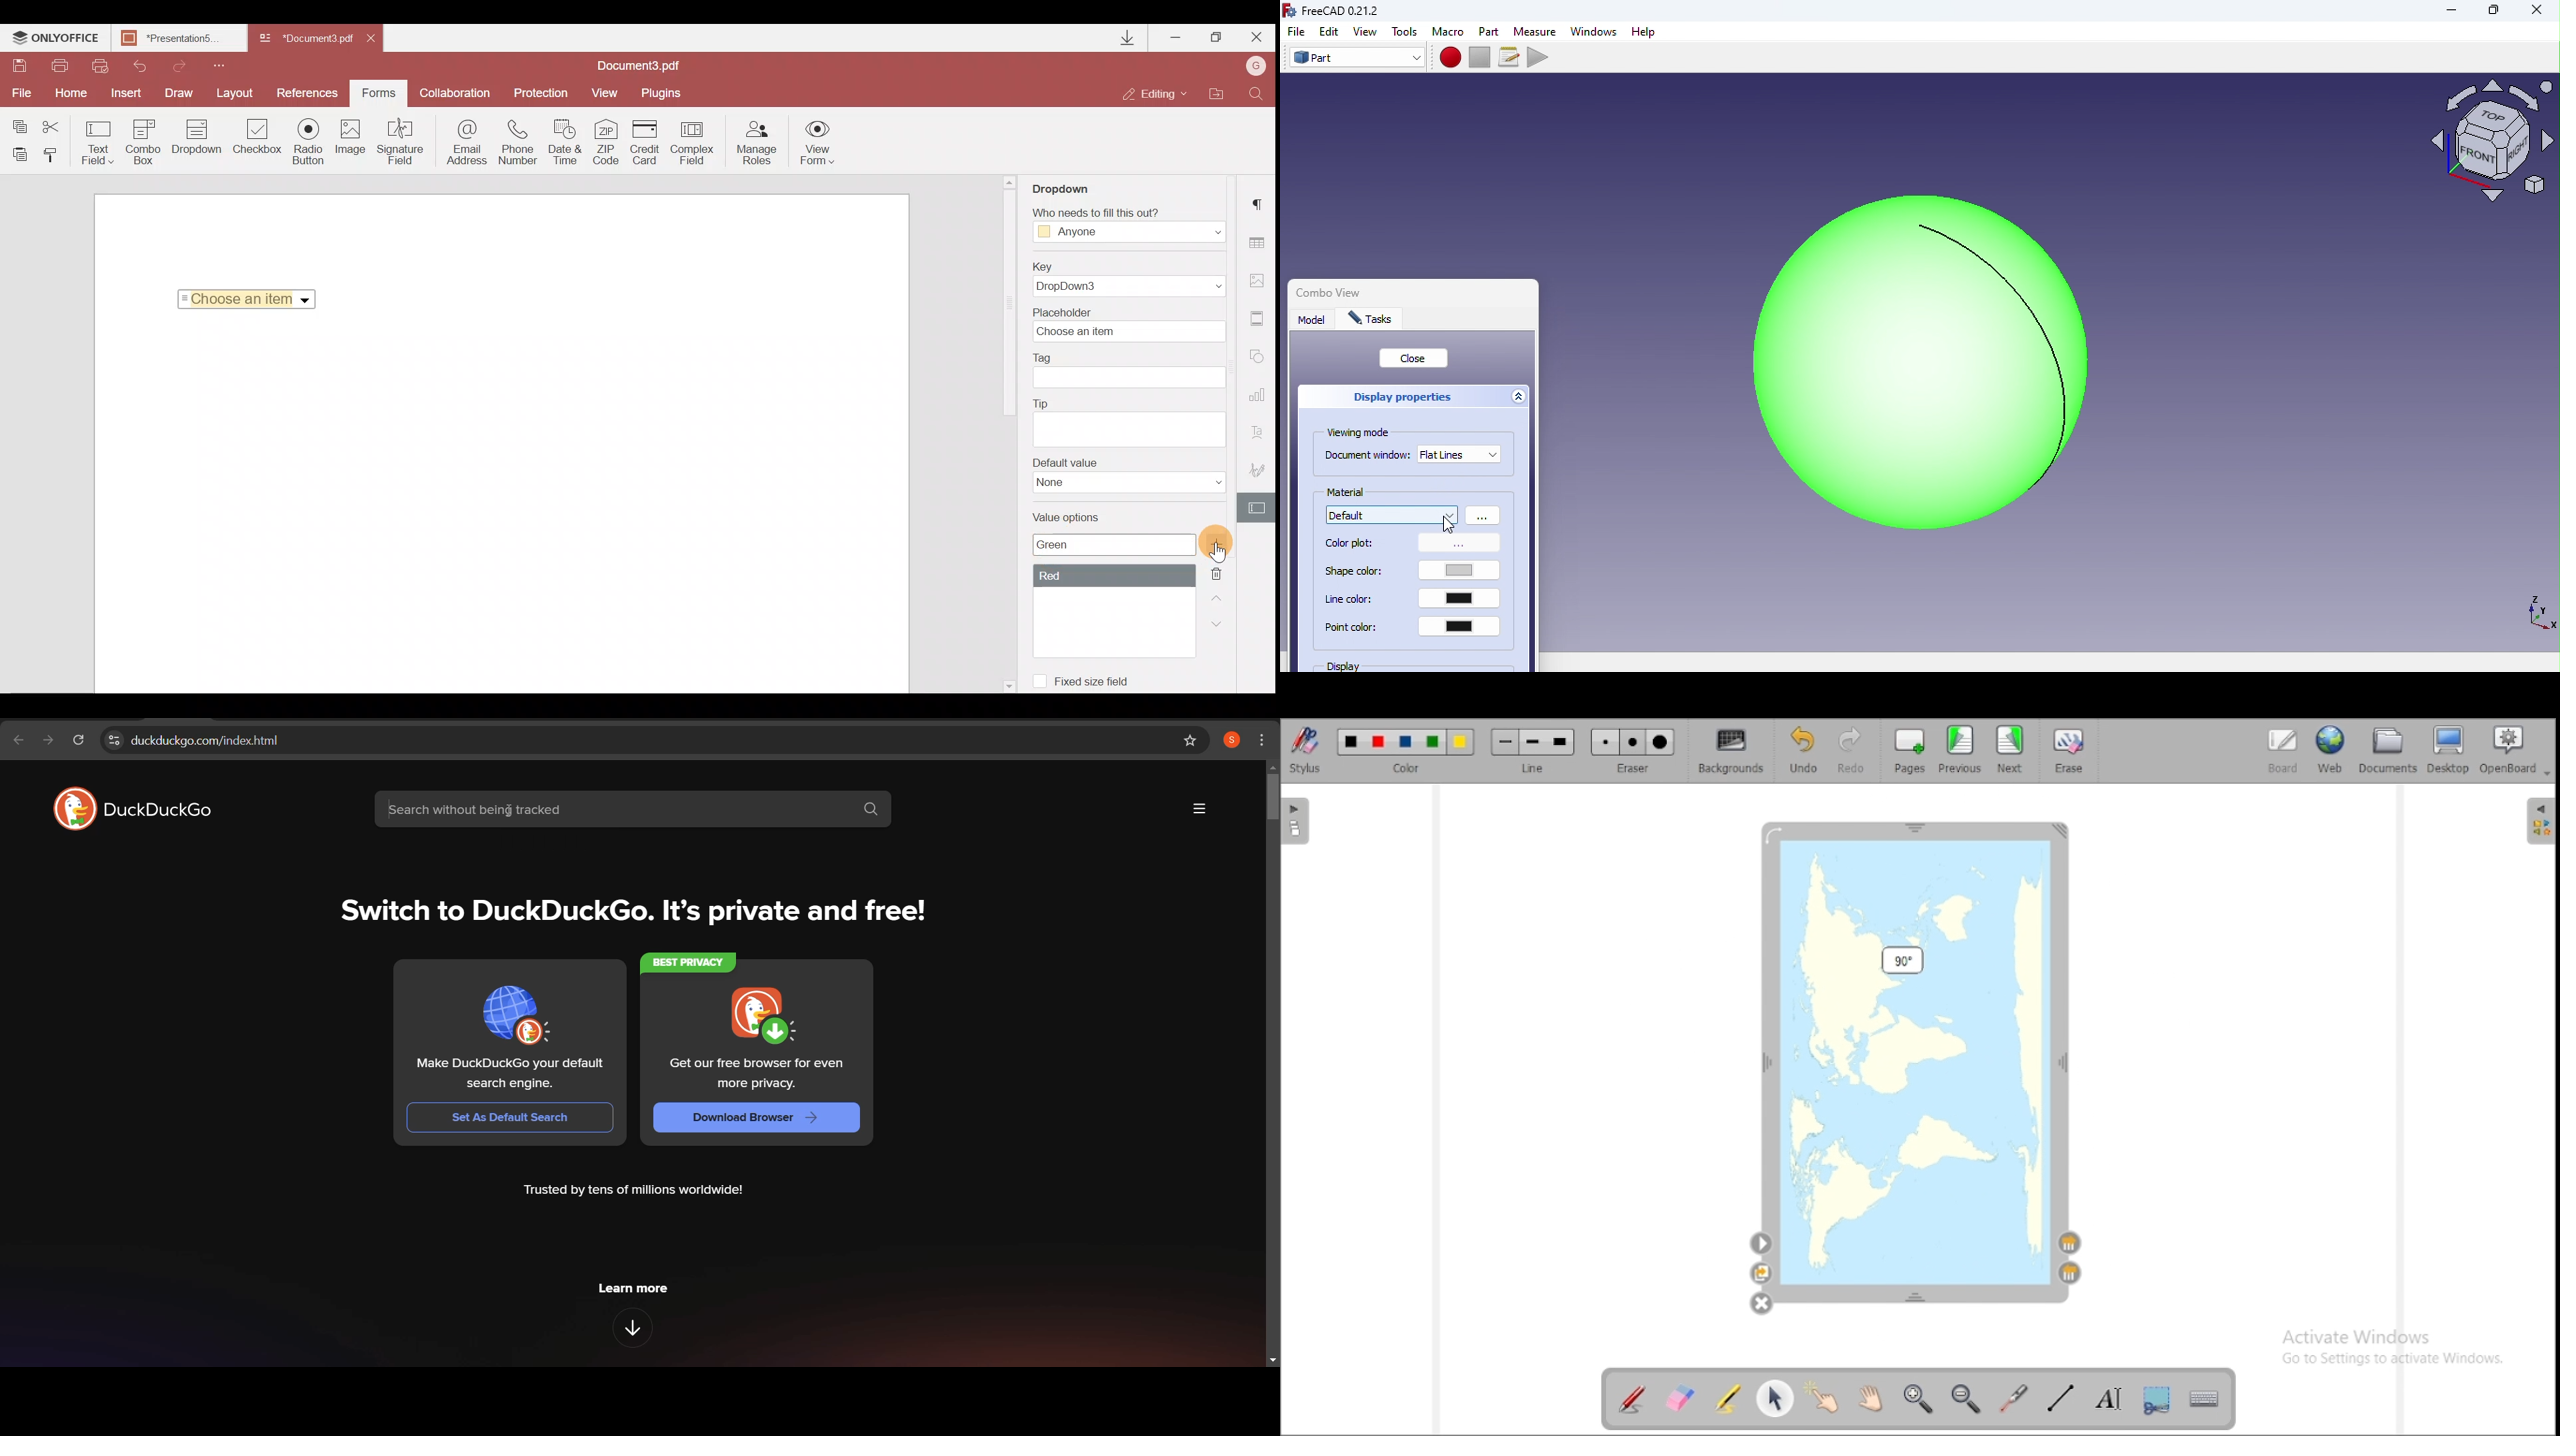 The width and height of the screenshot is (2576, 1456). I want to click on cursor, so click(1449, 525).